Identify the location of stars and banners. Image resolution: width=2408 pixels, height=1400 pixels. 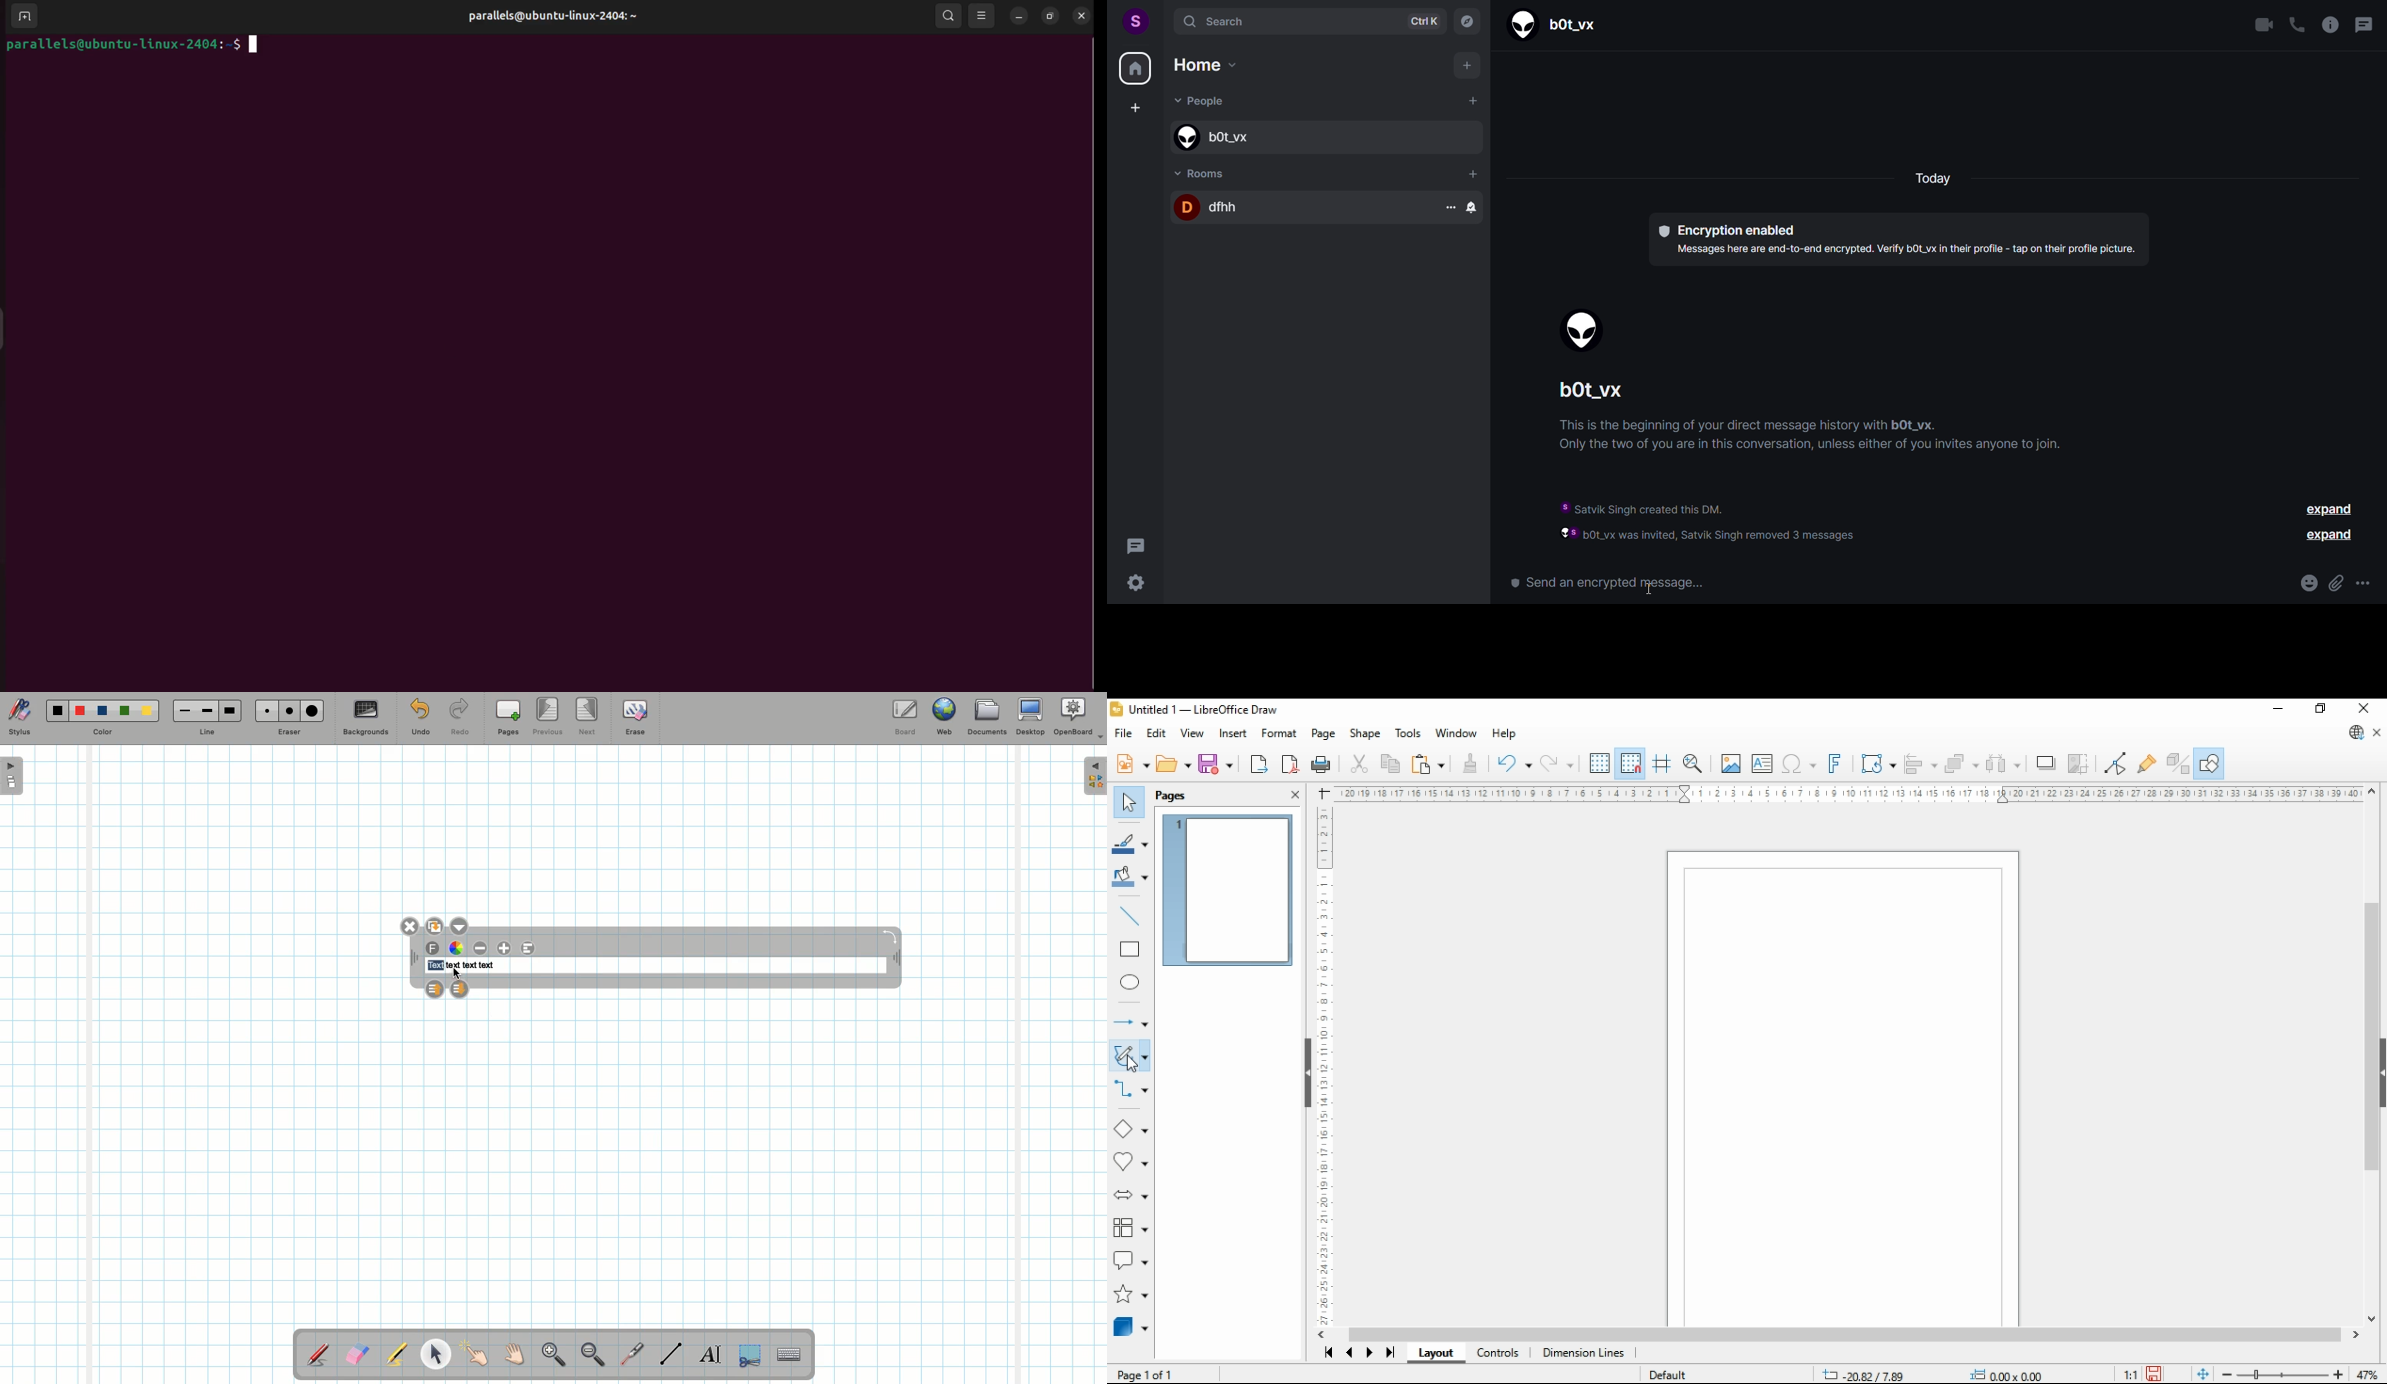
(1131, 1294).